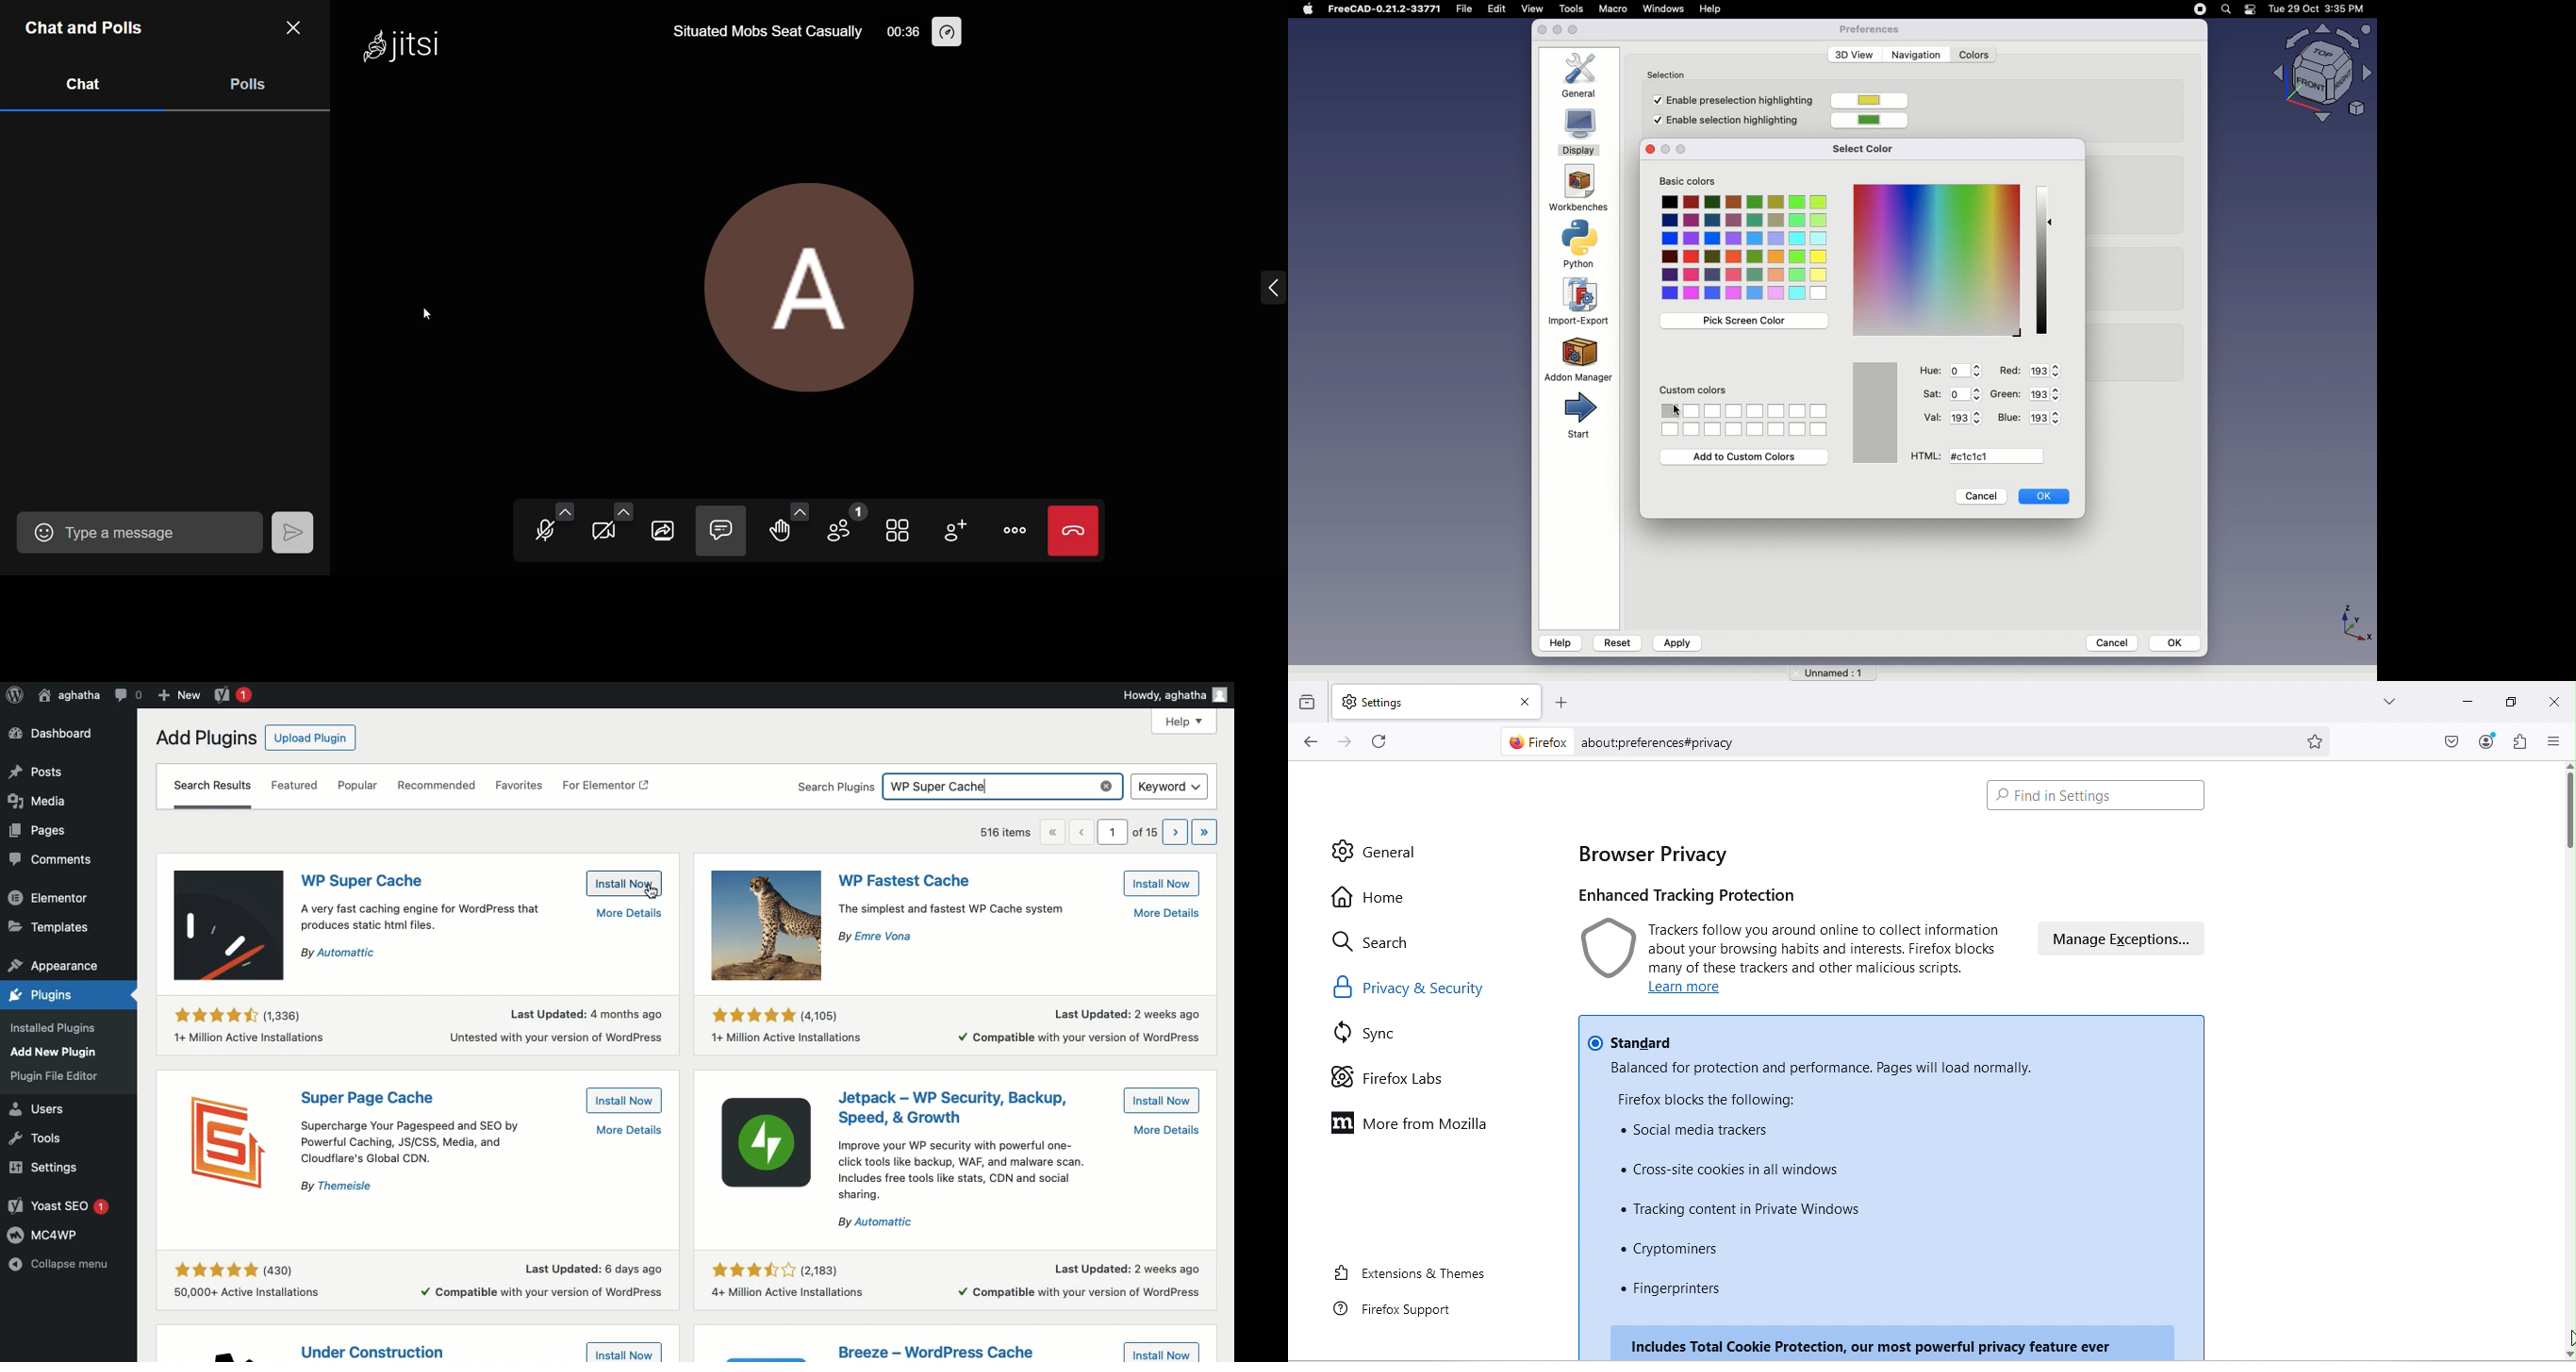 The height and width of the screenshot is (1372, 2576). Describe the element at coordinates (1852, 54) in the screenshot. I see `3D View` at that location.